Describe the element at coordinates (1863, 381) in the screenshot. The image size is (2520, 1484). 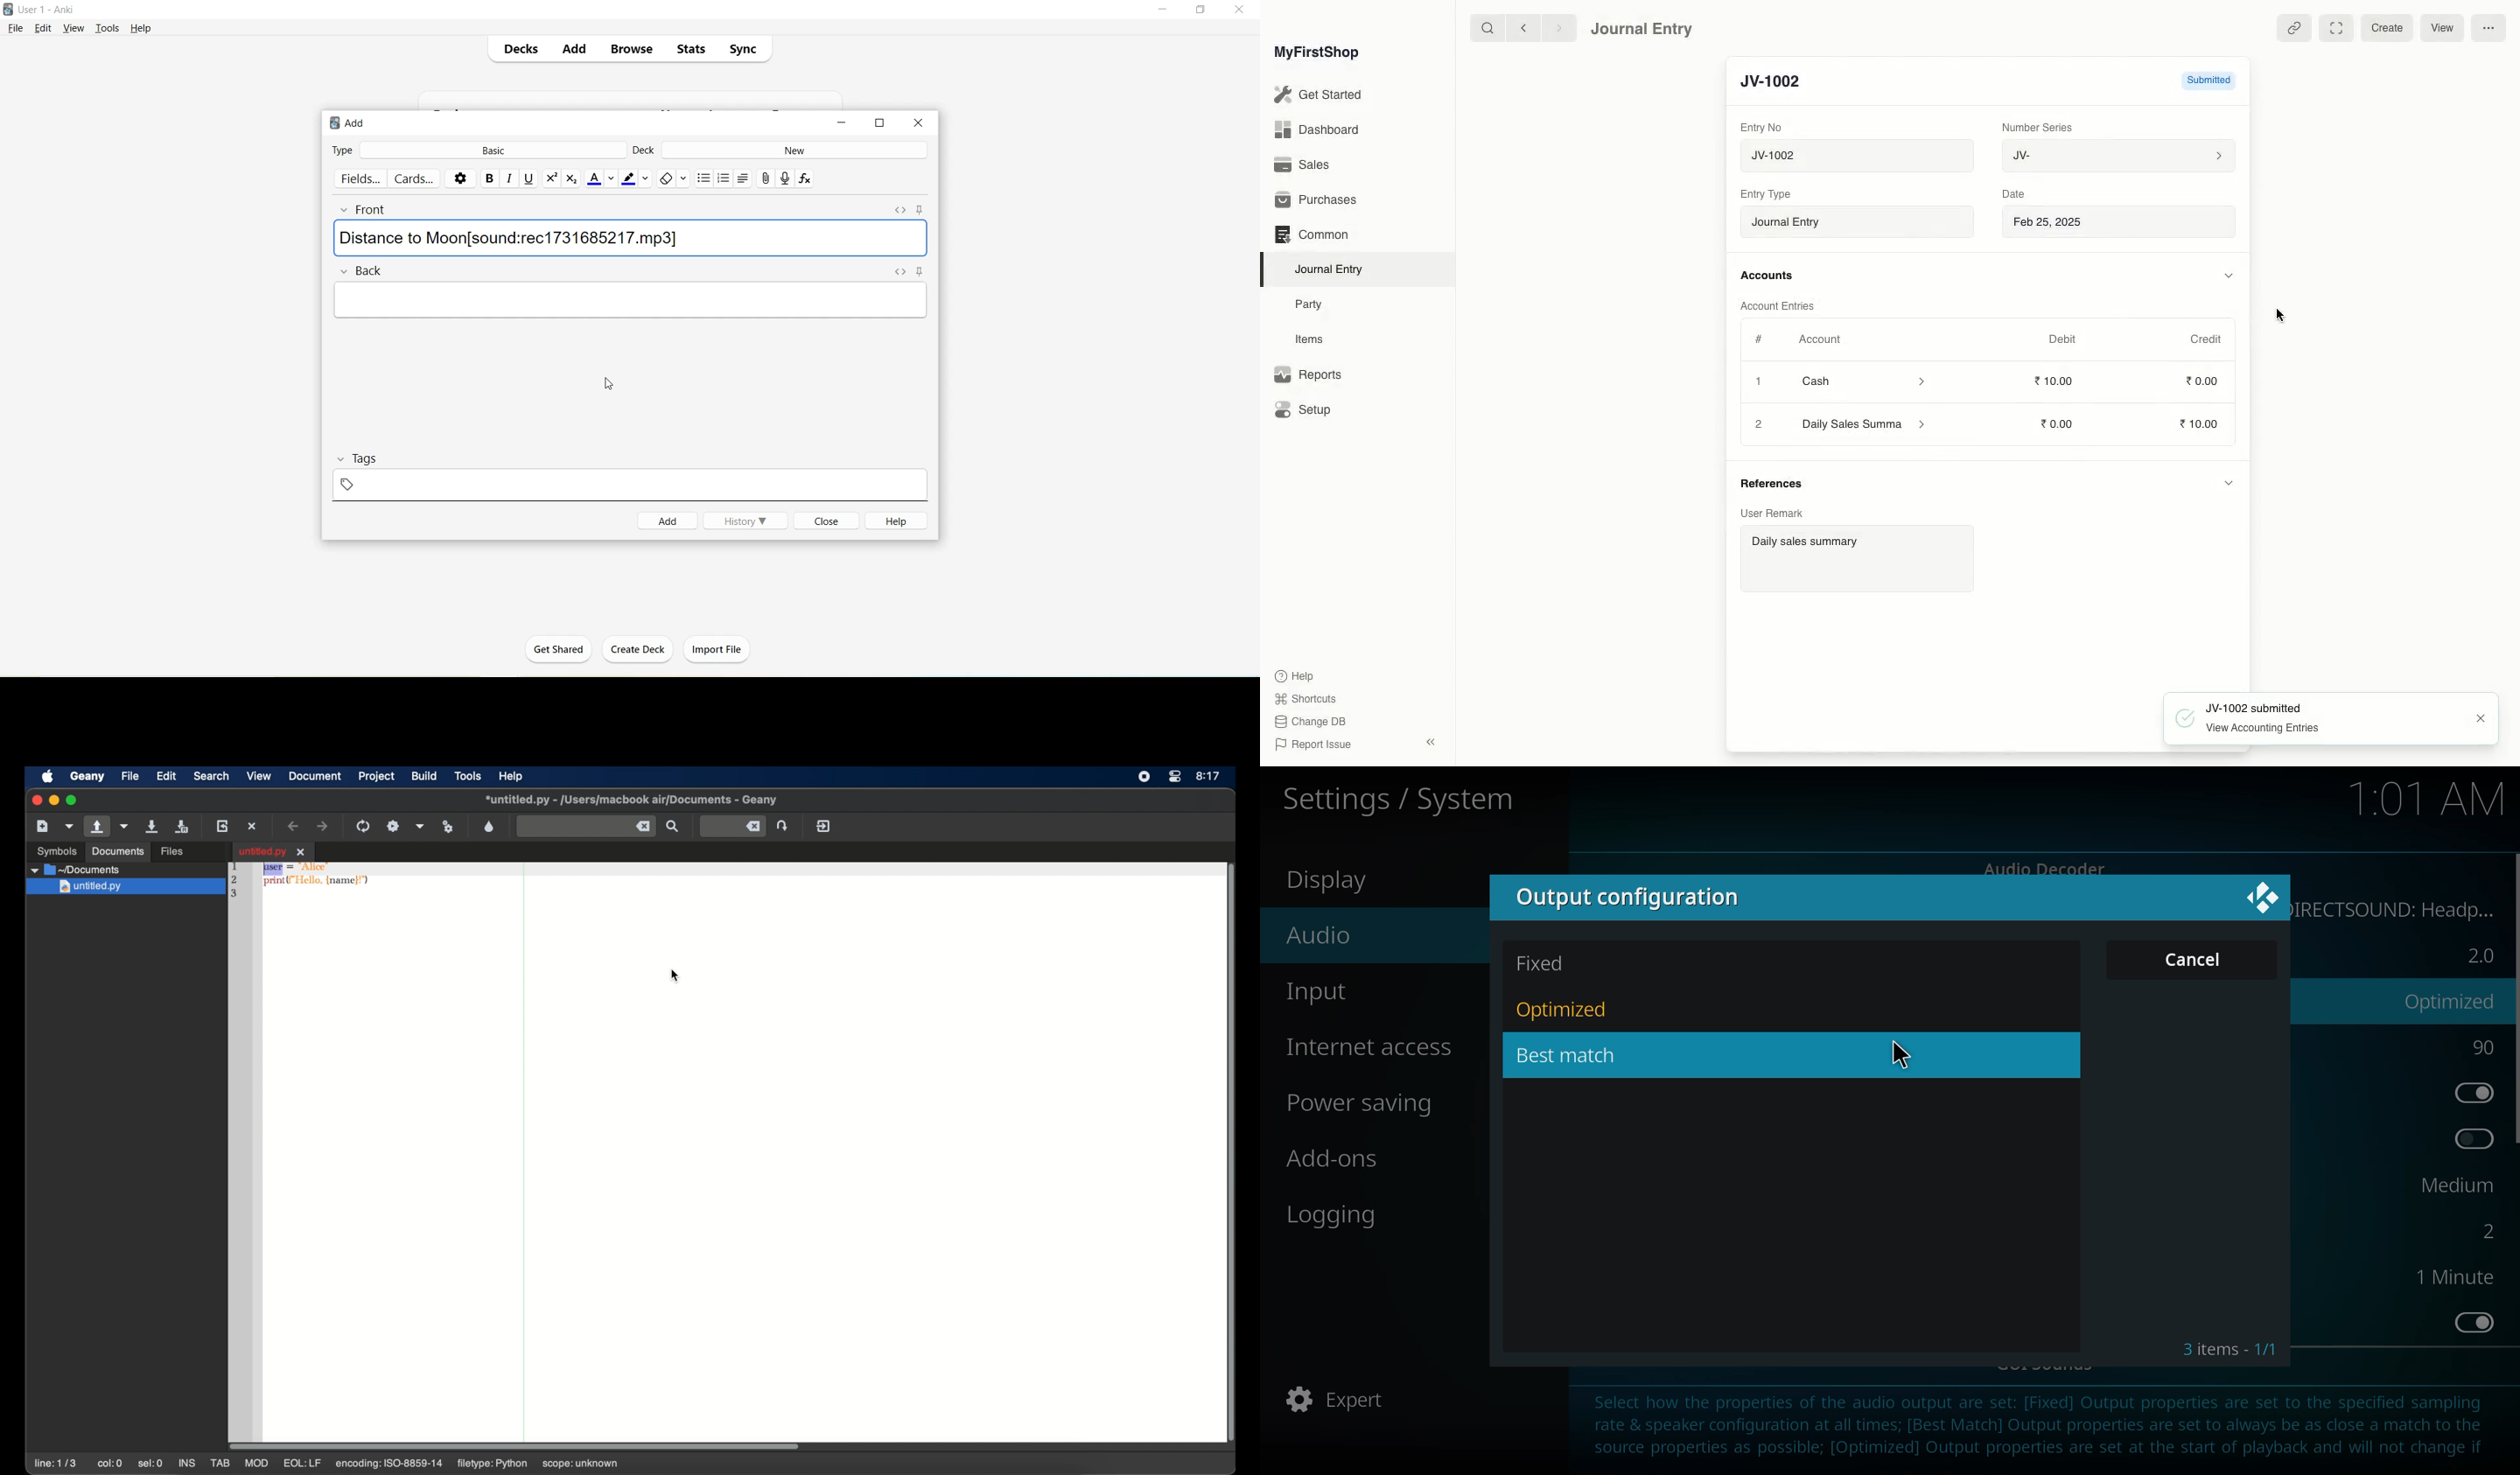
I see `Cash` at that location.